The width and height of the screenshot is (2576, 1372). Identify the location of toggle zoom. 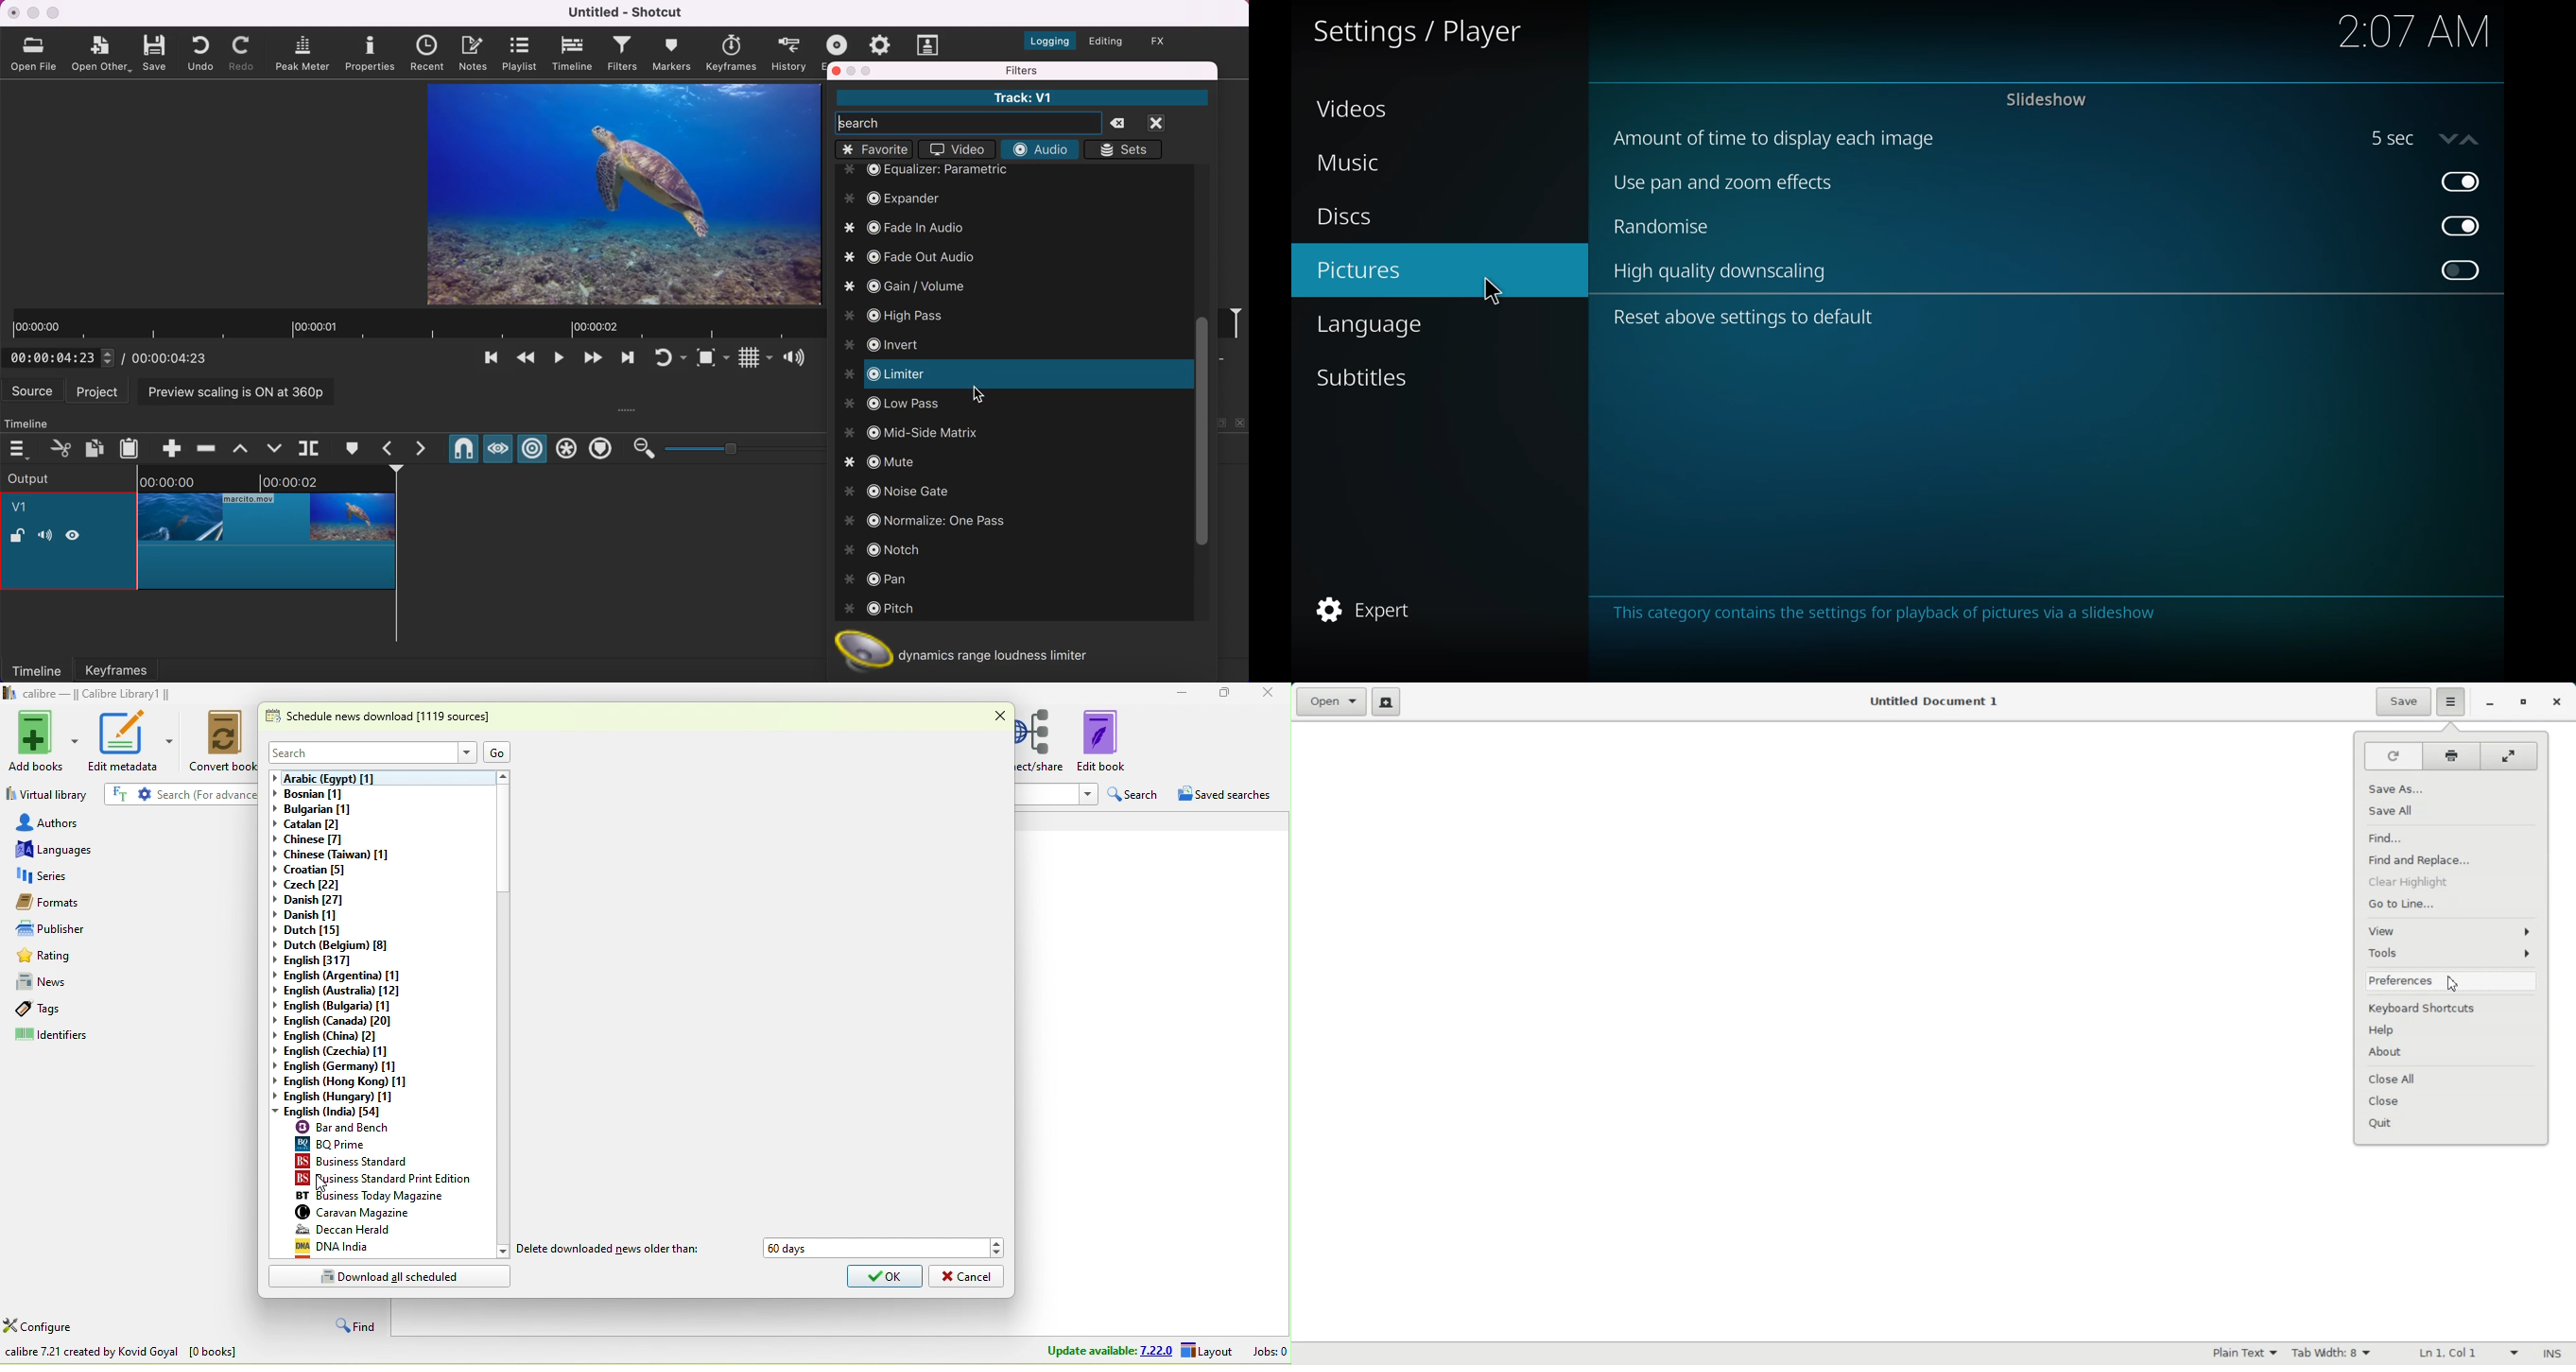
(713, 360).